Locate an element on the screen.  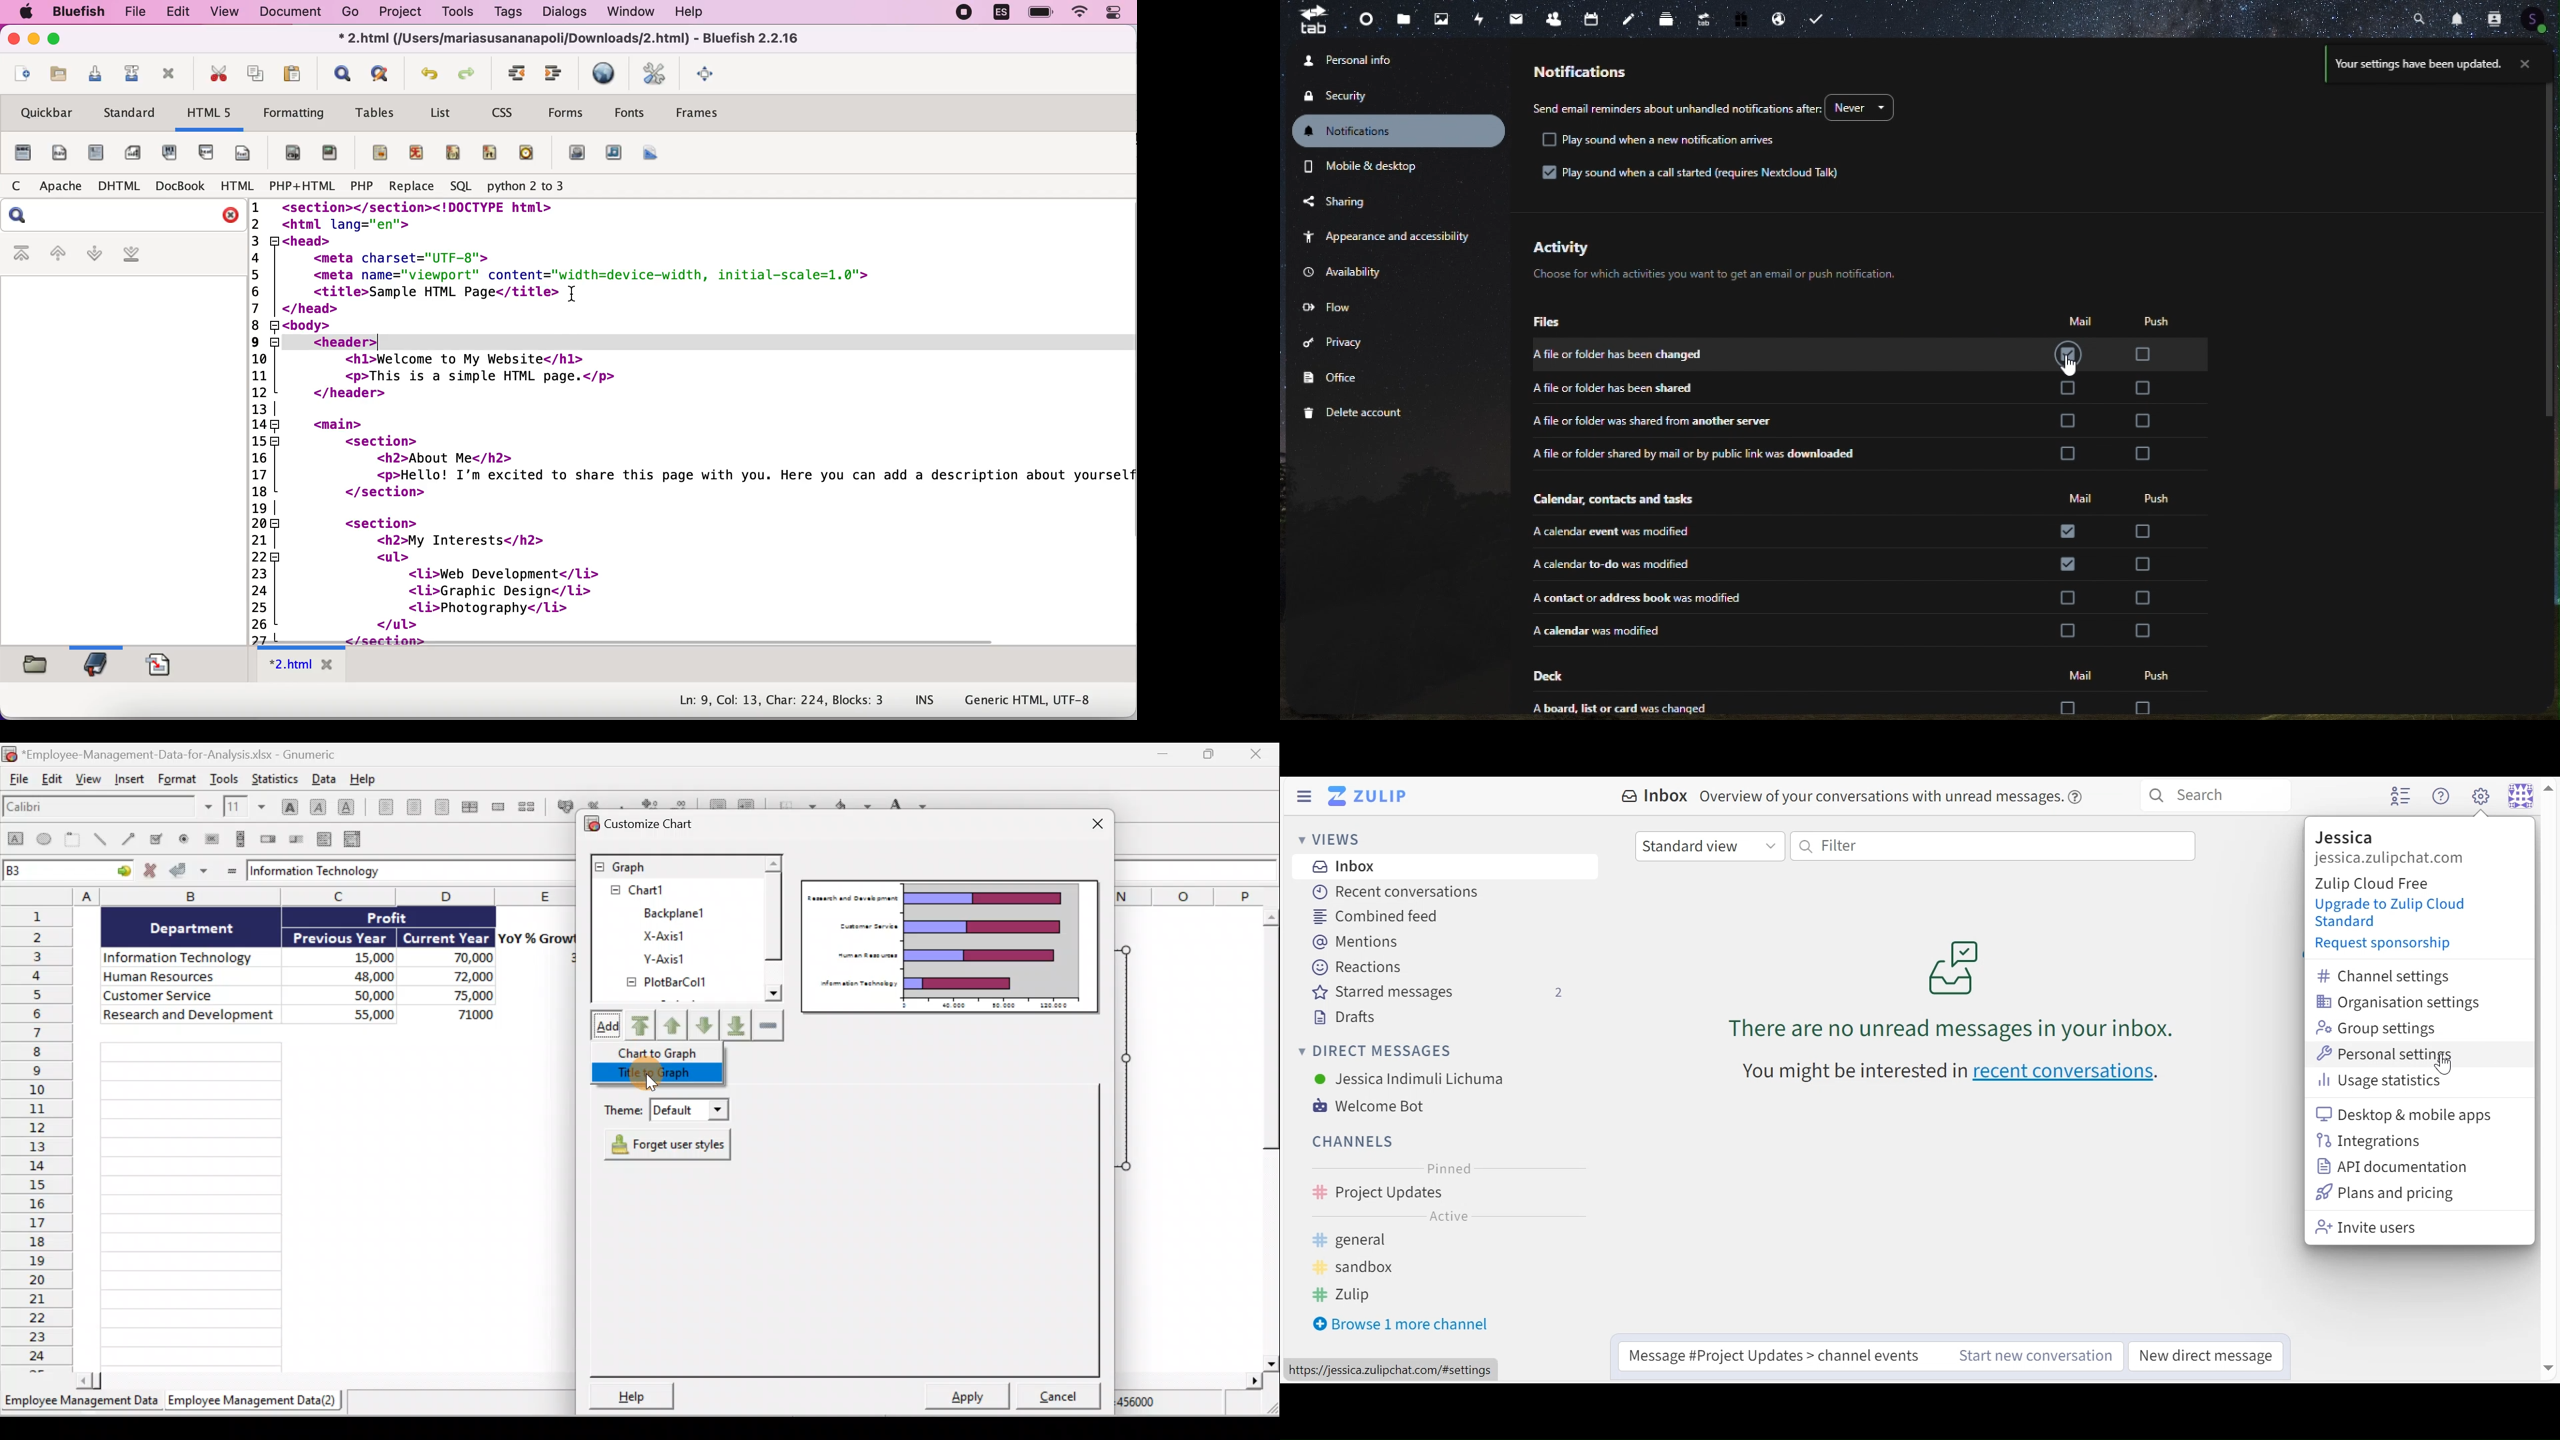
Group settings is located at coordinates (2381, 1029).